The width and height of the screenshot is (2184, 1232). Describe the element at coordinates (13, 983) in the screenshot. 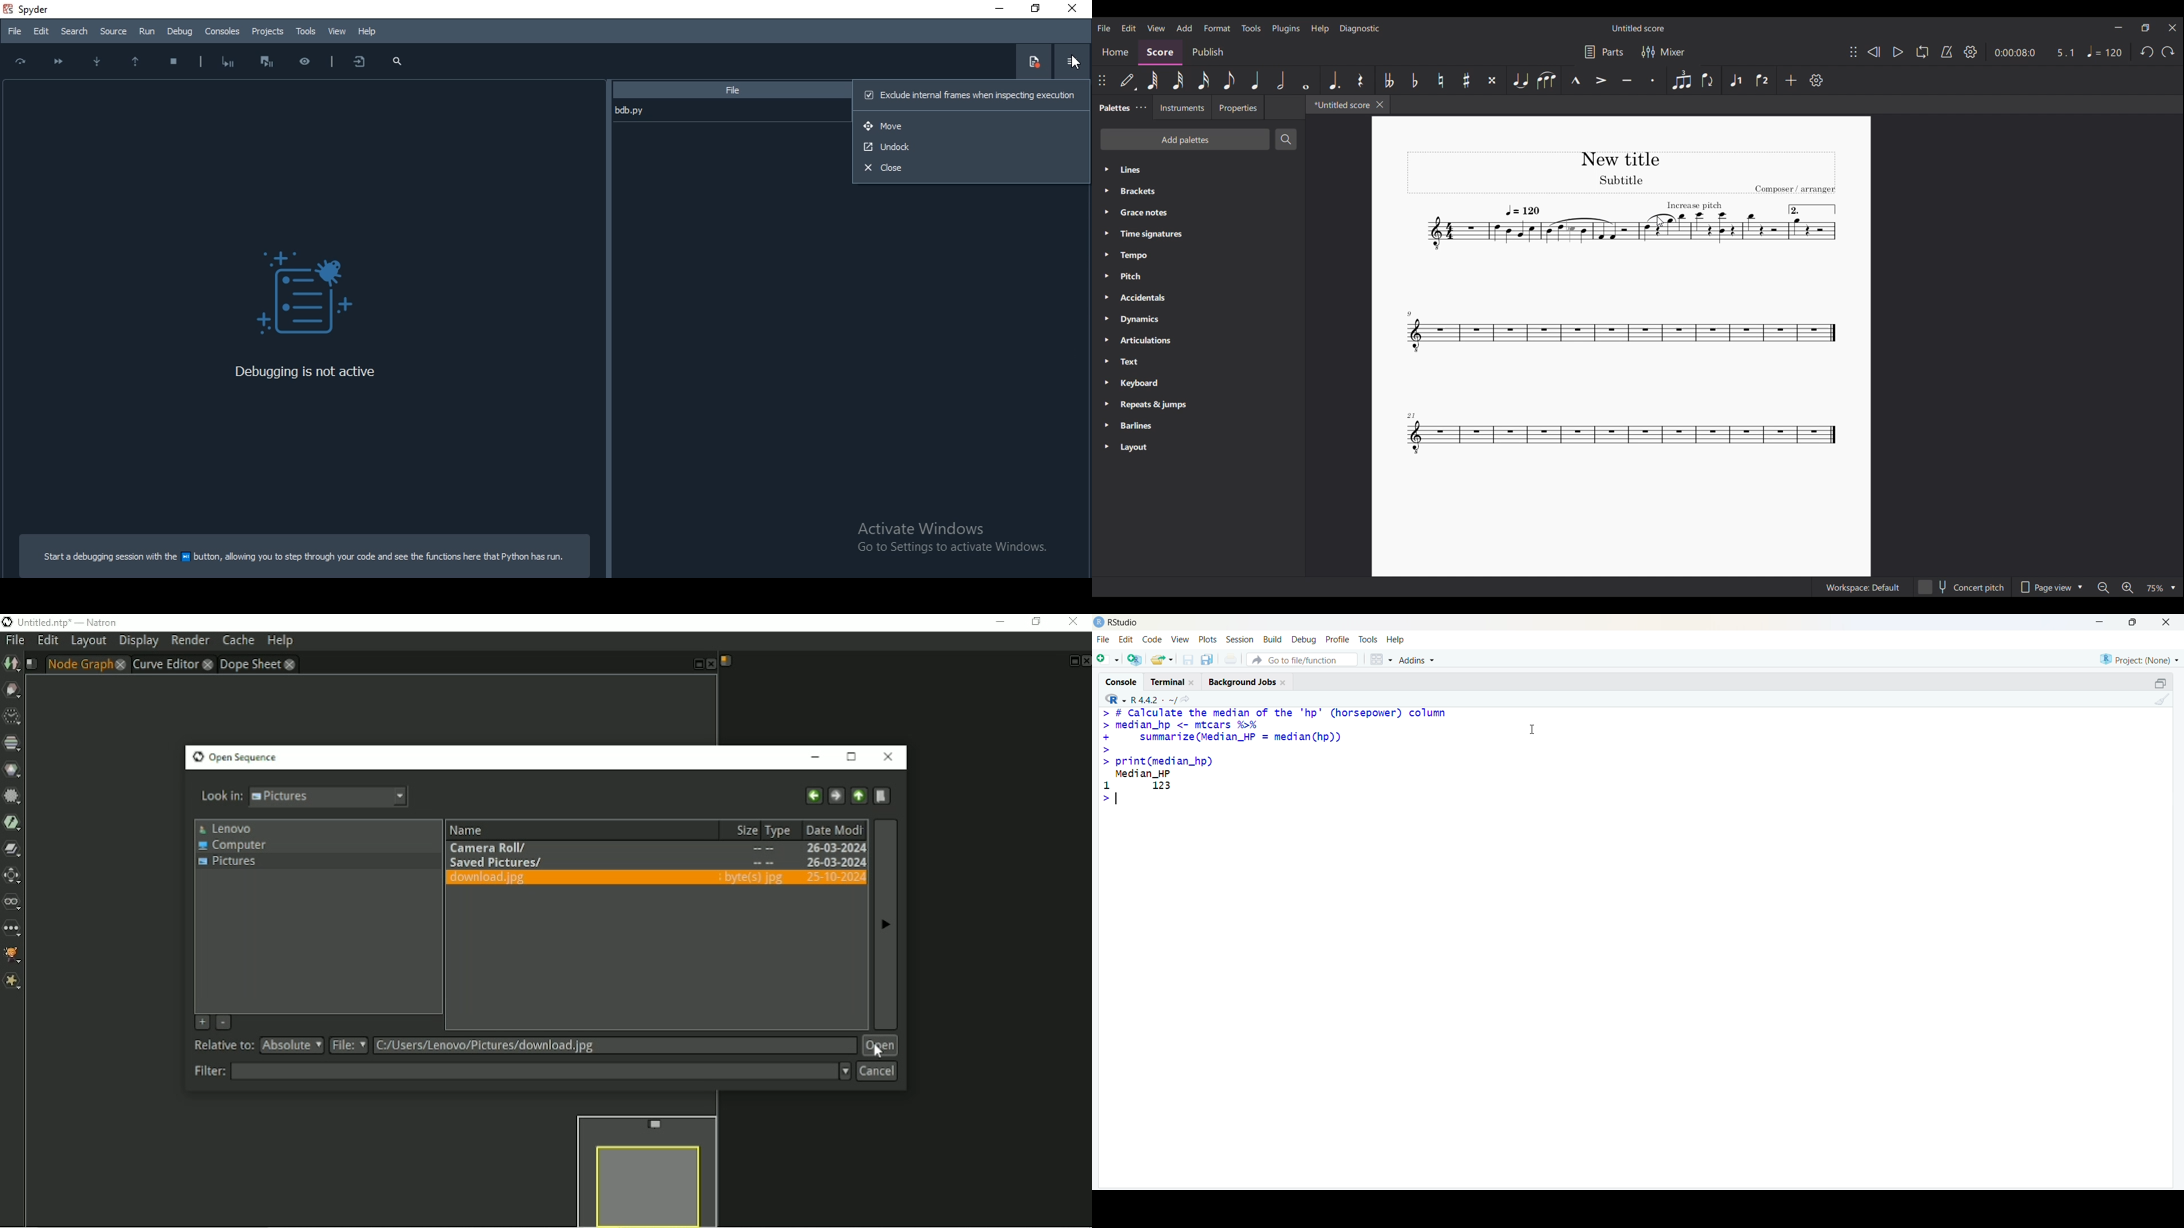

I see `Extra` at that location.